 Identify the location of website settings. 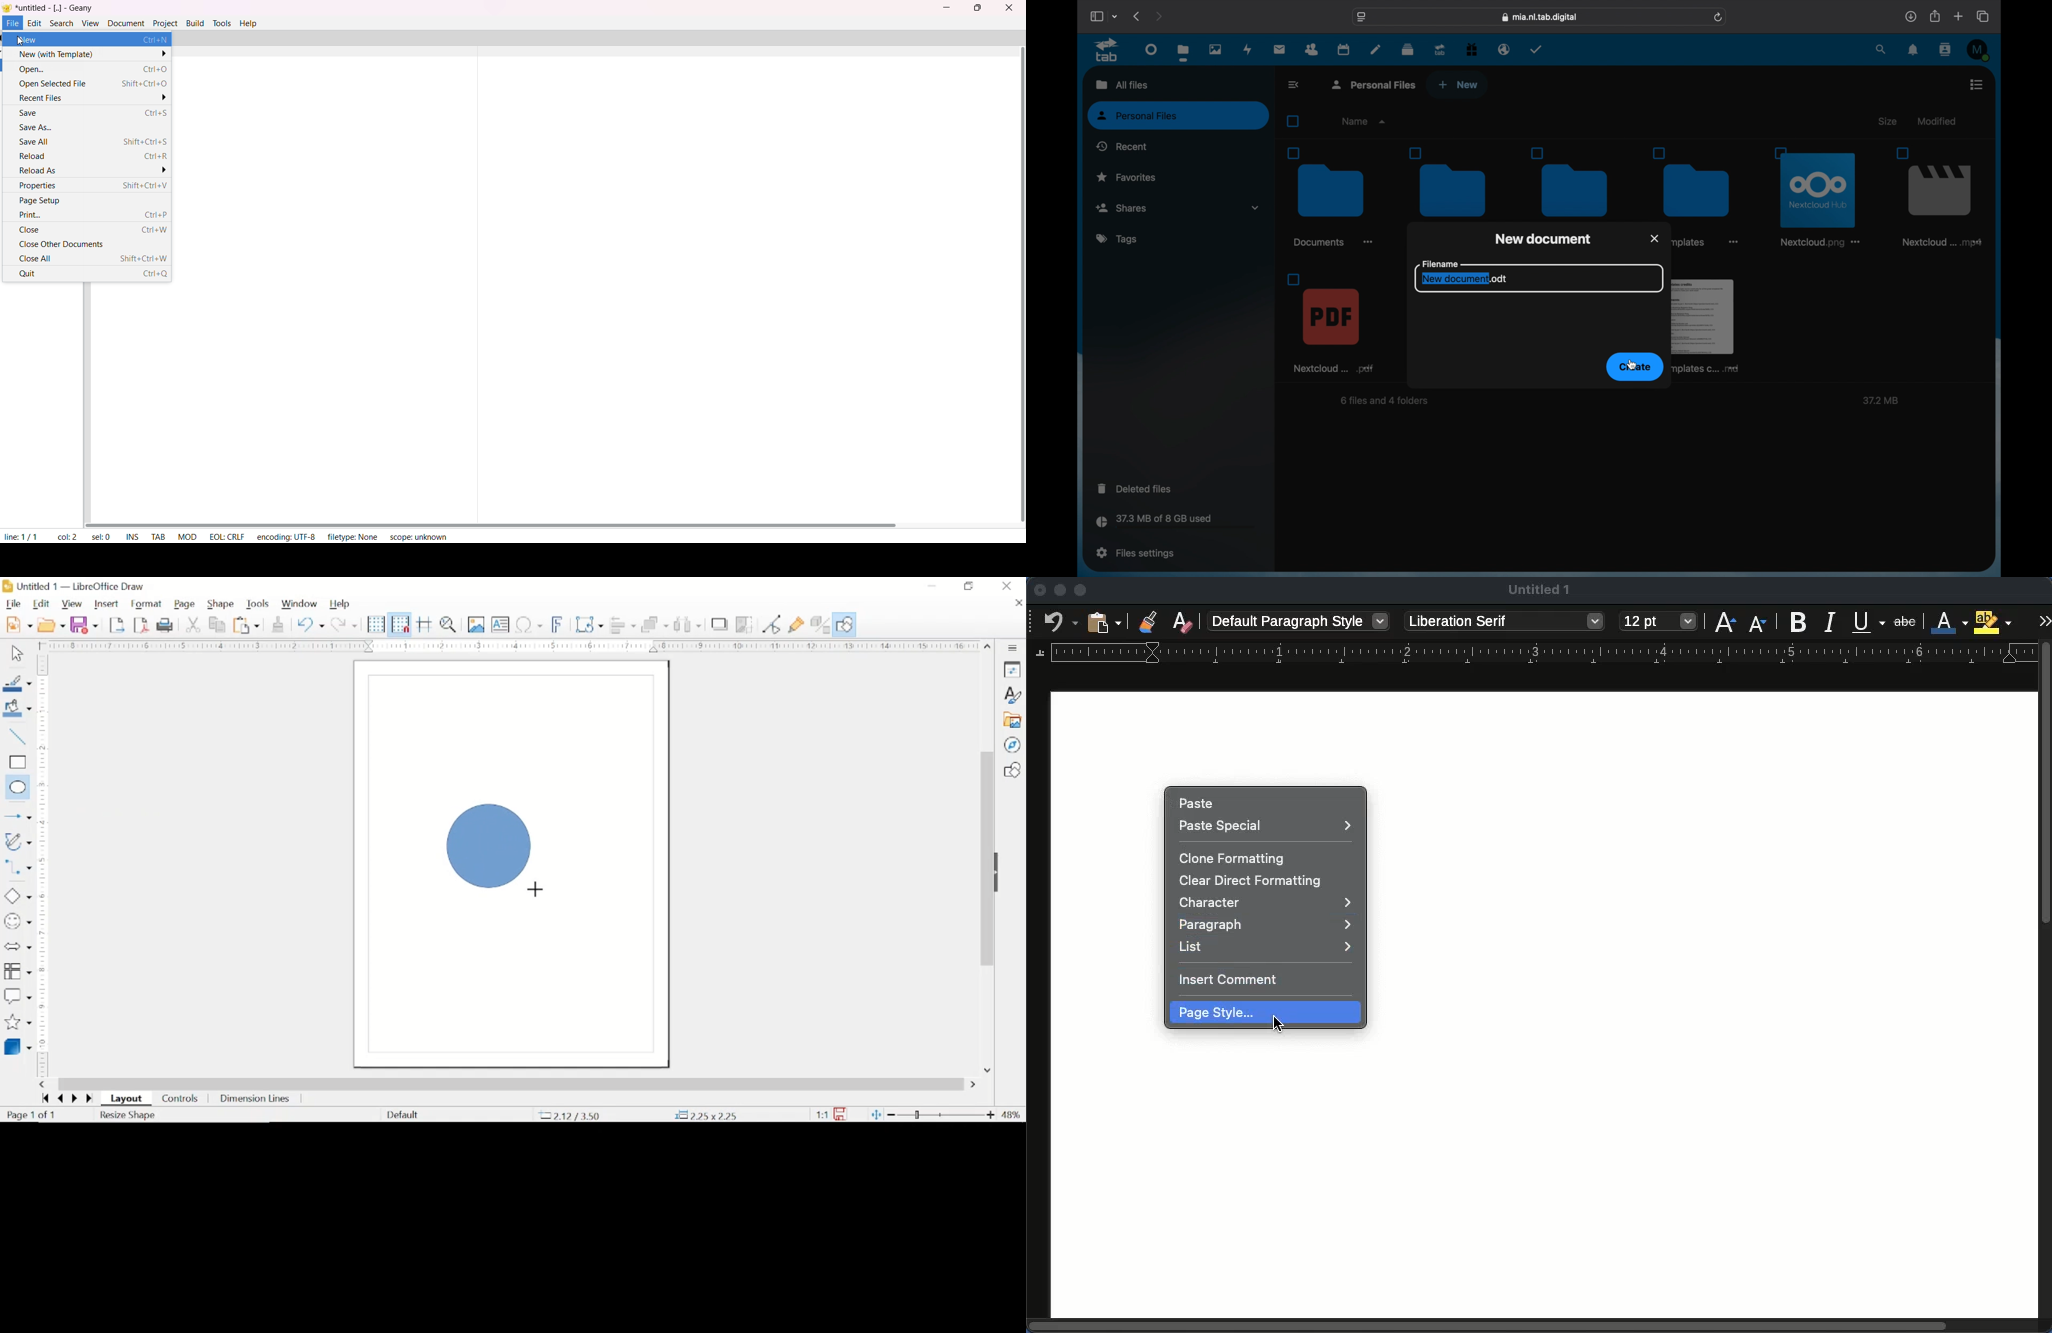
(1362, 17).